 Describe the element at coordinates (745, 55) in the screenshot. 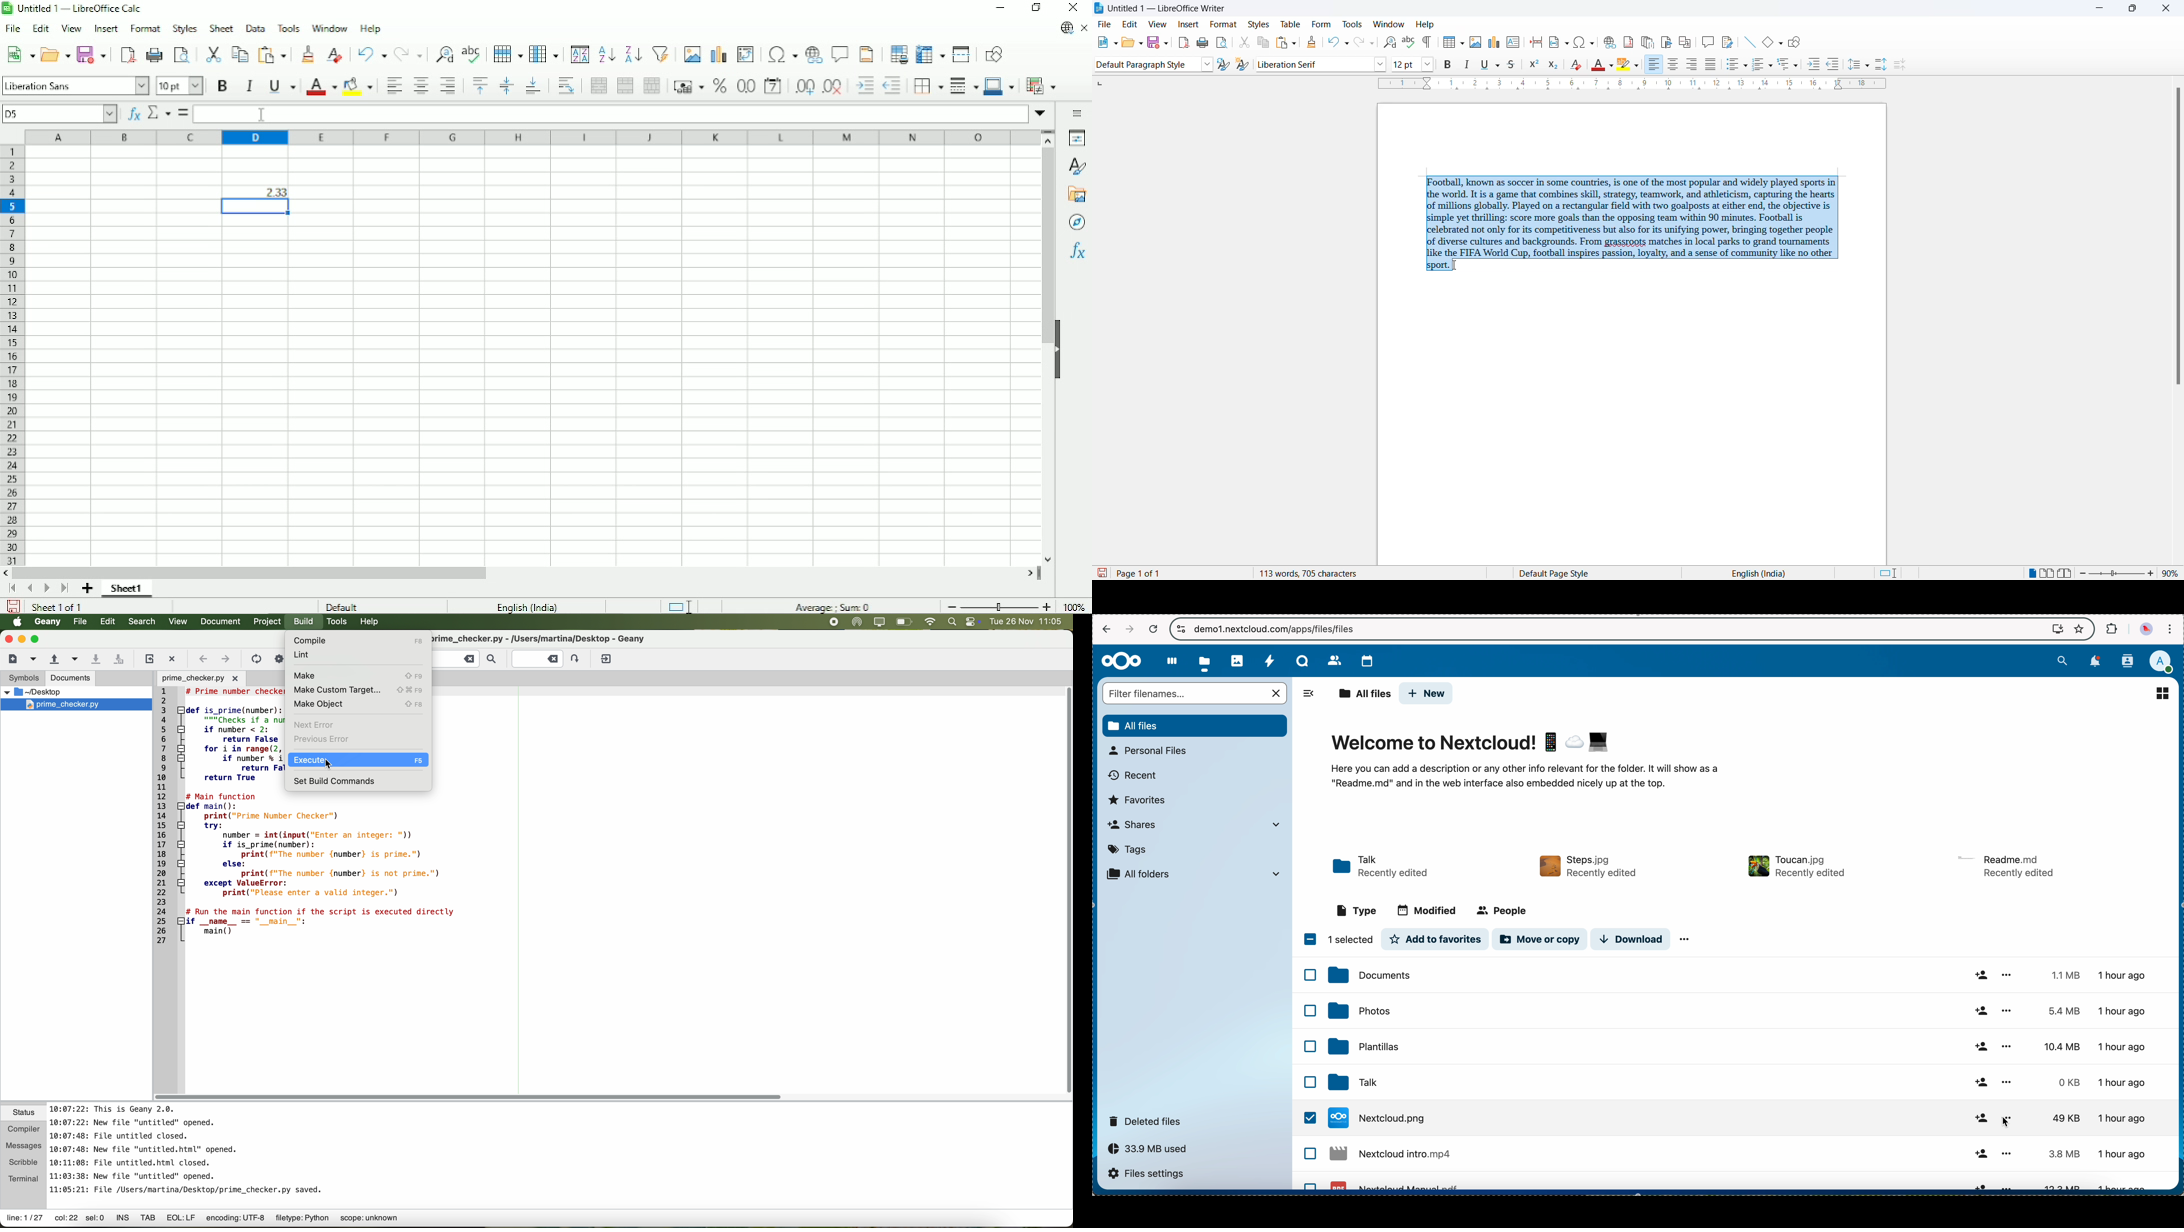

I see `Insert or edit pivot table` at that location.